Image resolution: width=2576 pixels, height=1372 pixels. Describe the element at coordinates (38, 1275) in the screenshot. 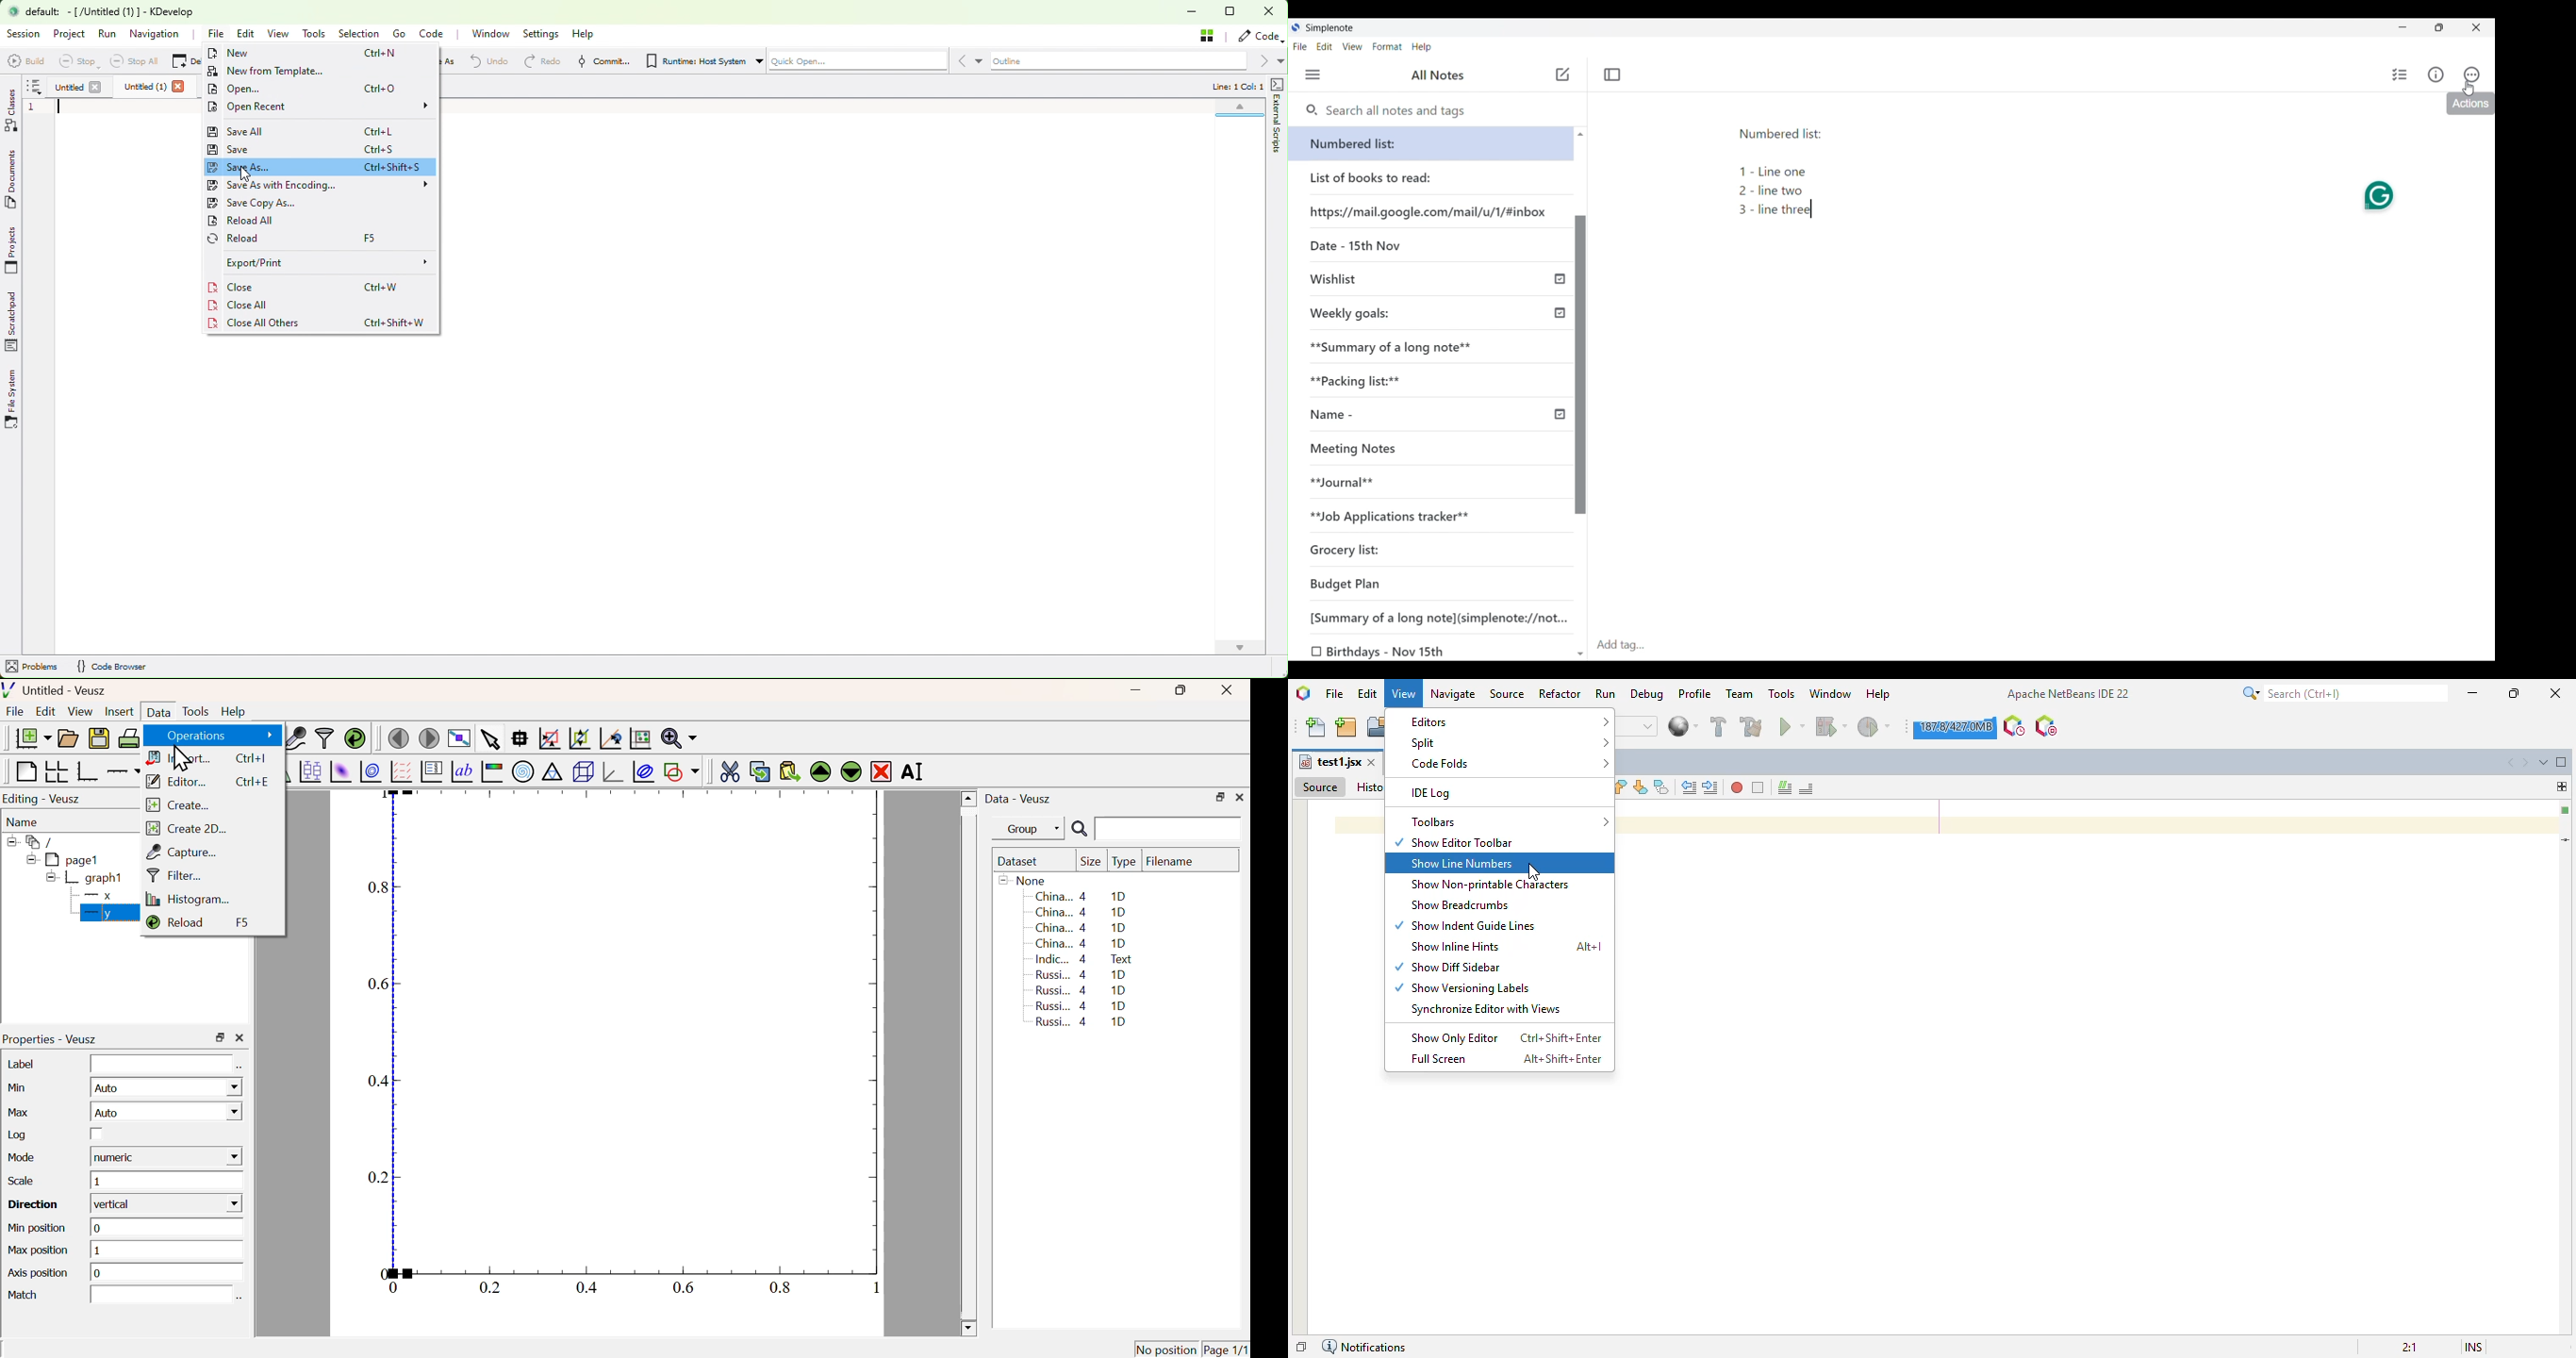

I see `Axis position` at that location.